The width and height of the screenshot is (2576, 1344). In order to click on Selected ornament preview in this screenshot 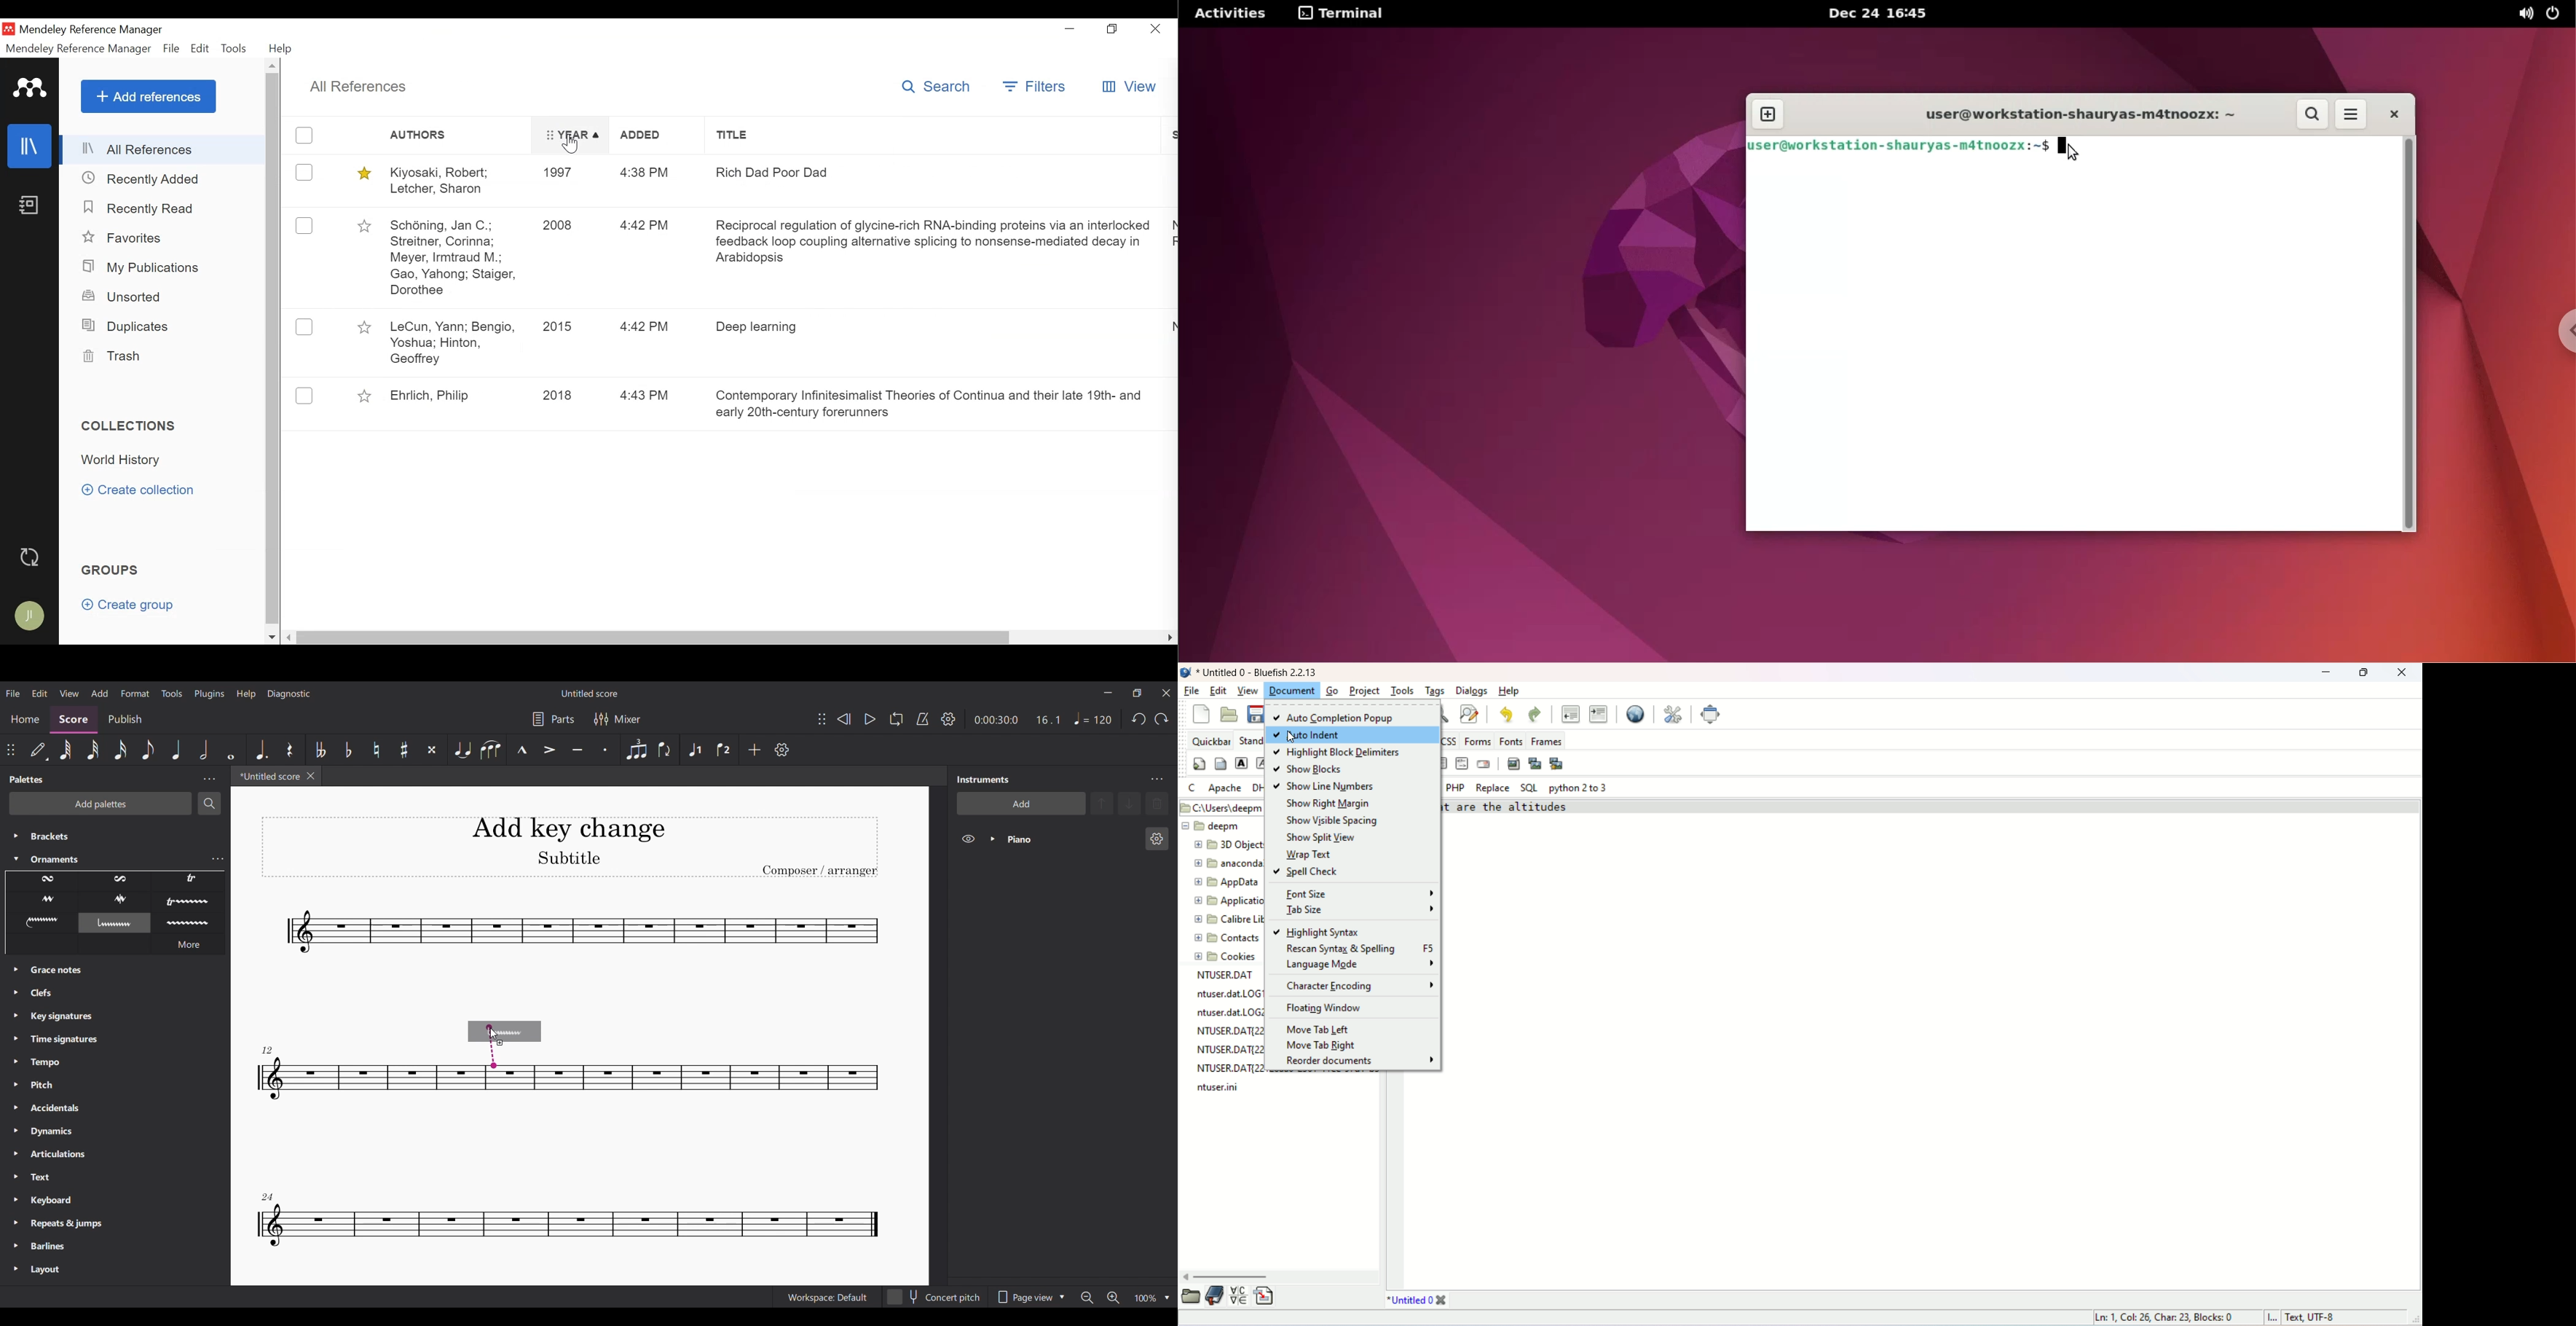, I will do `click(520, 1032)`.